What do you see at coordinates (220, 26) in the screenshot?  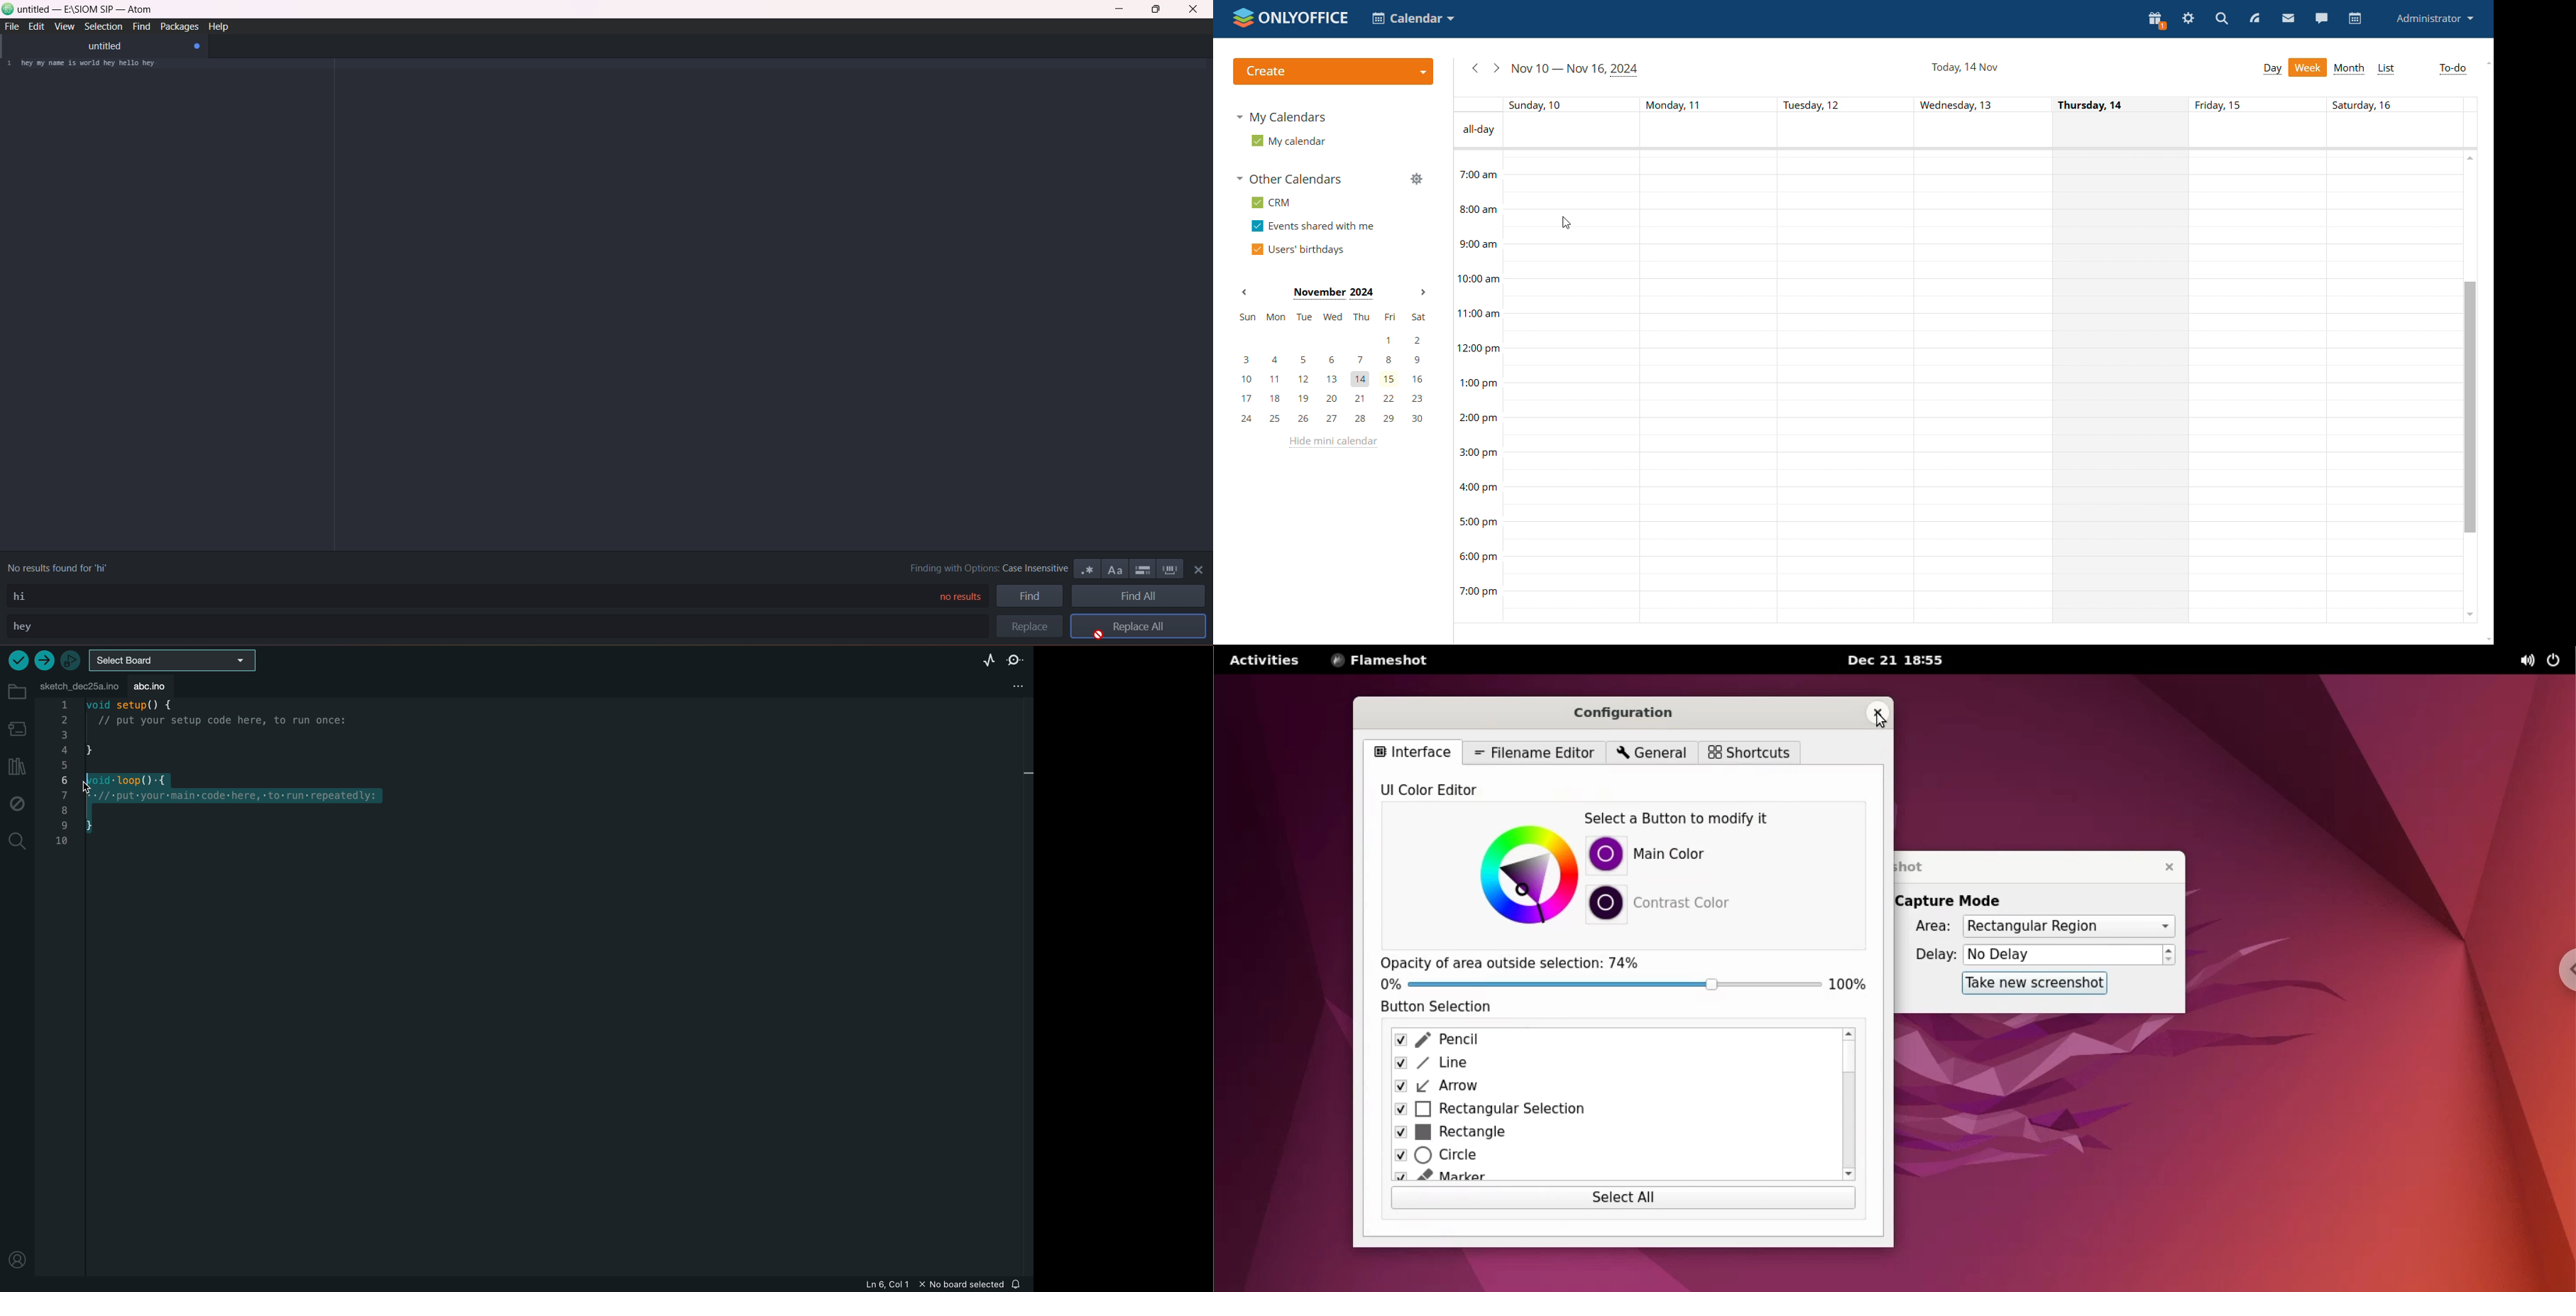 I see `help` at bounding box center [220, 26].